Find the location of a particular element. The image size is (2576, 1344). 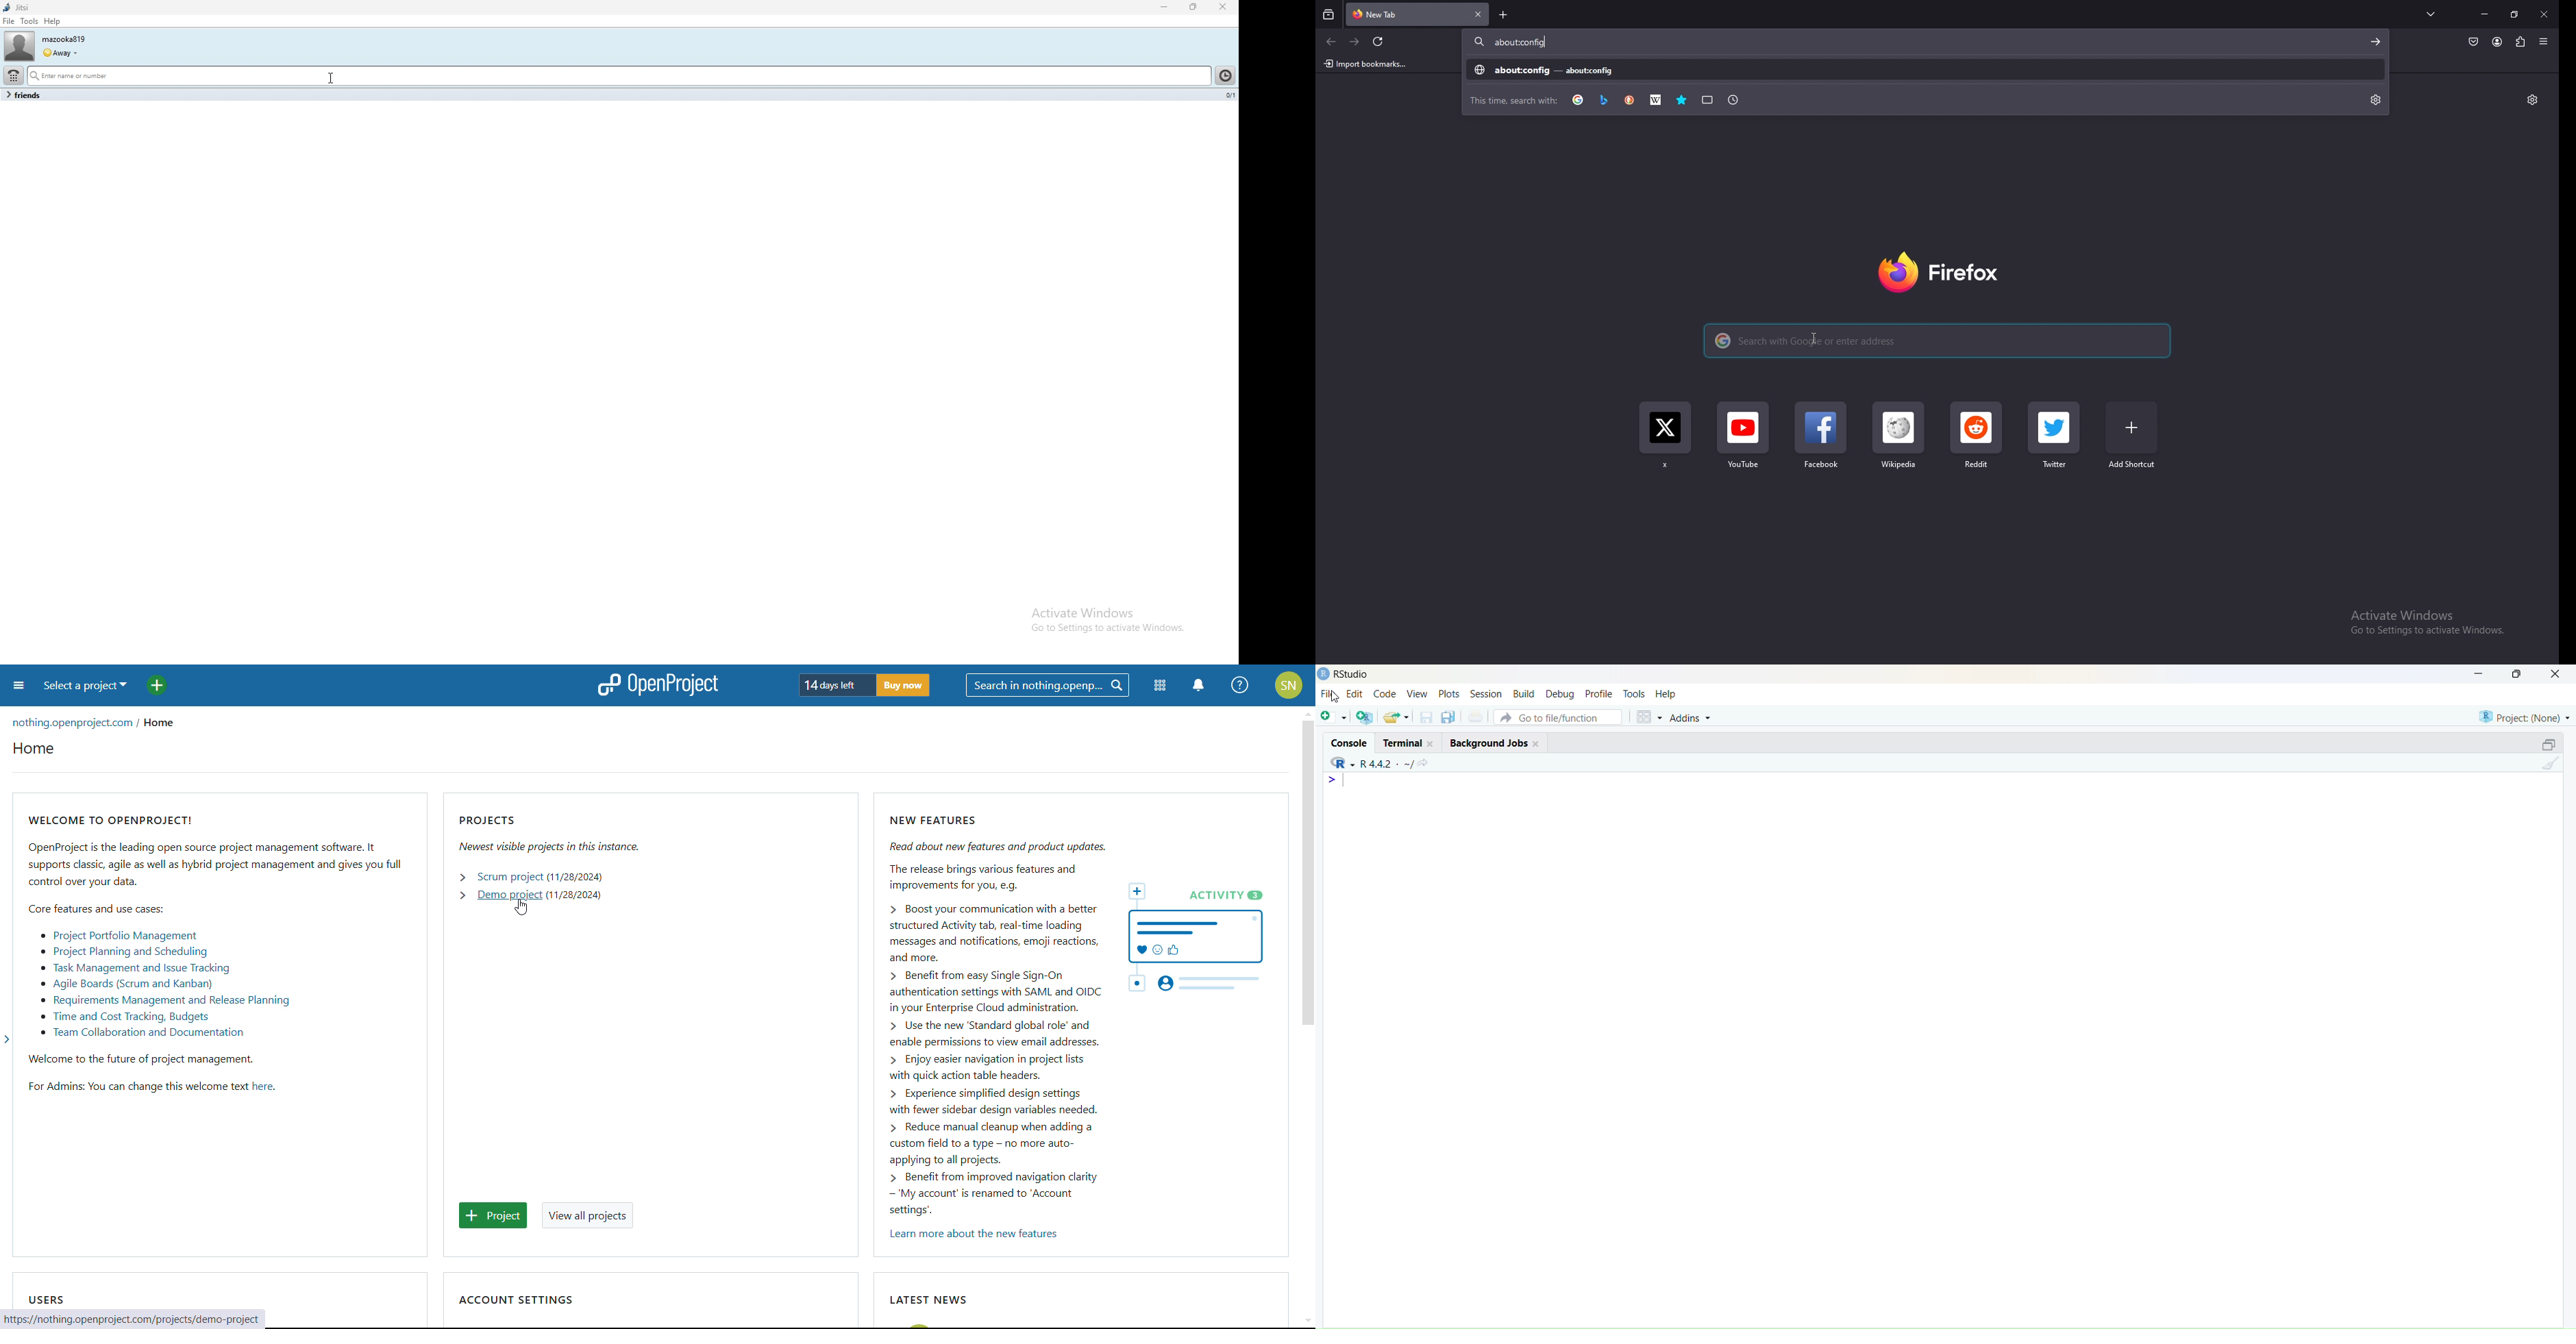

Background Jobs is located at coordinates (1491, 741).